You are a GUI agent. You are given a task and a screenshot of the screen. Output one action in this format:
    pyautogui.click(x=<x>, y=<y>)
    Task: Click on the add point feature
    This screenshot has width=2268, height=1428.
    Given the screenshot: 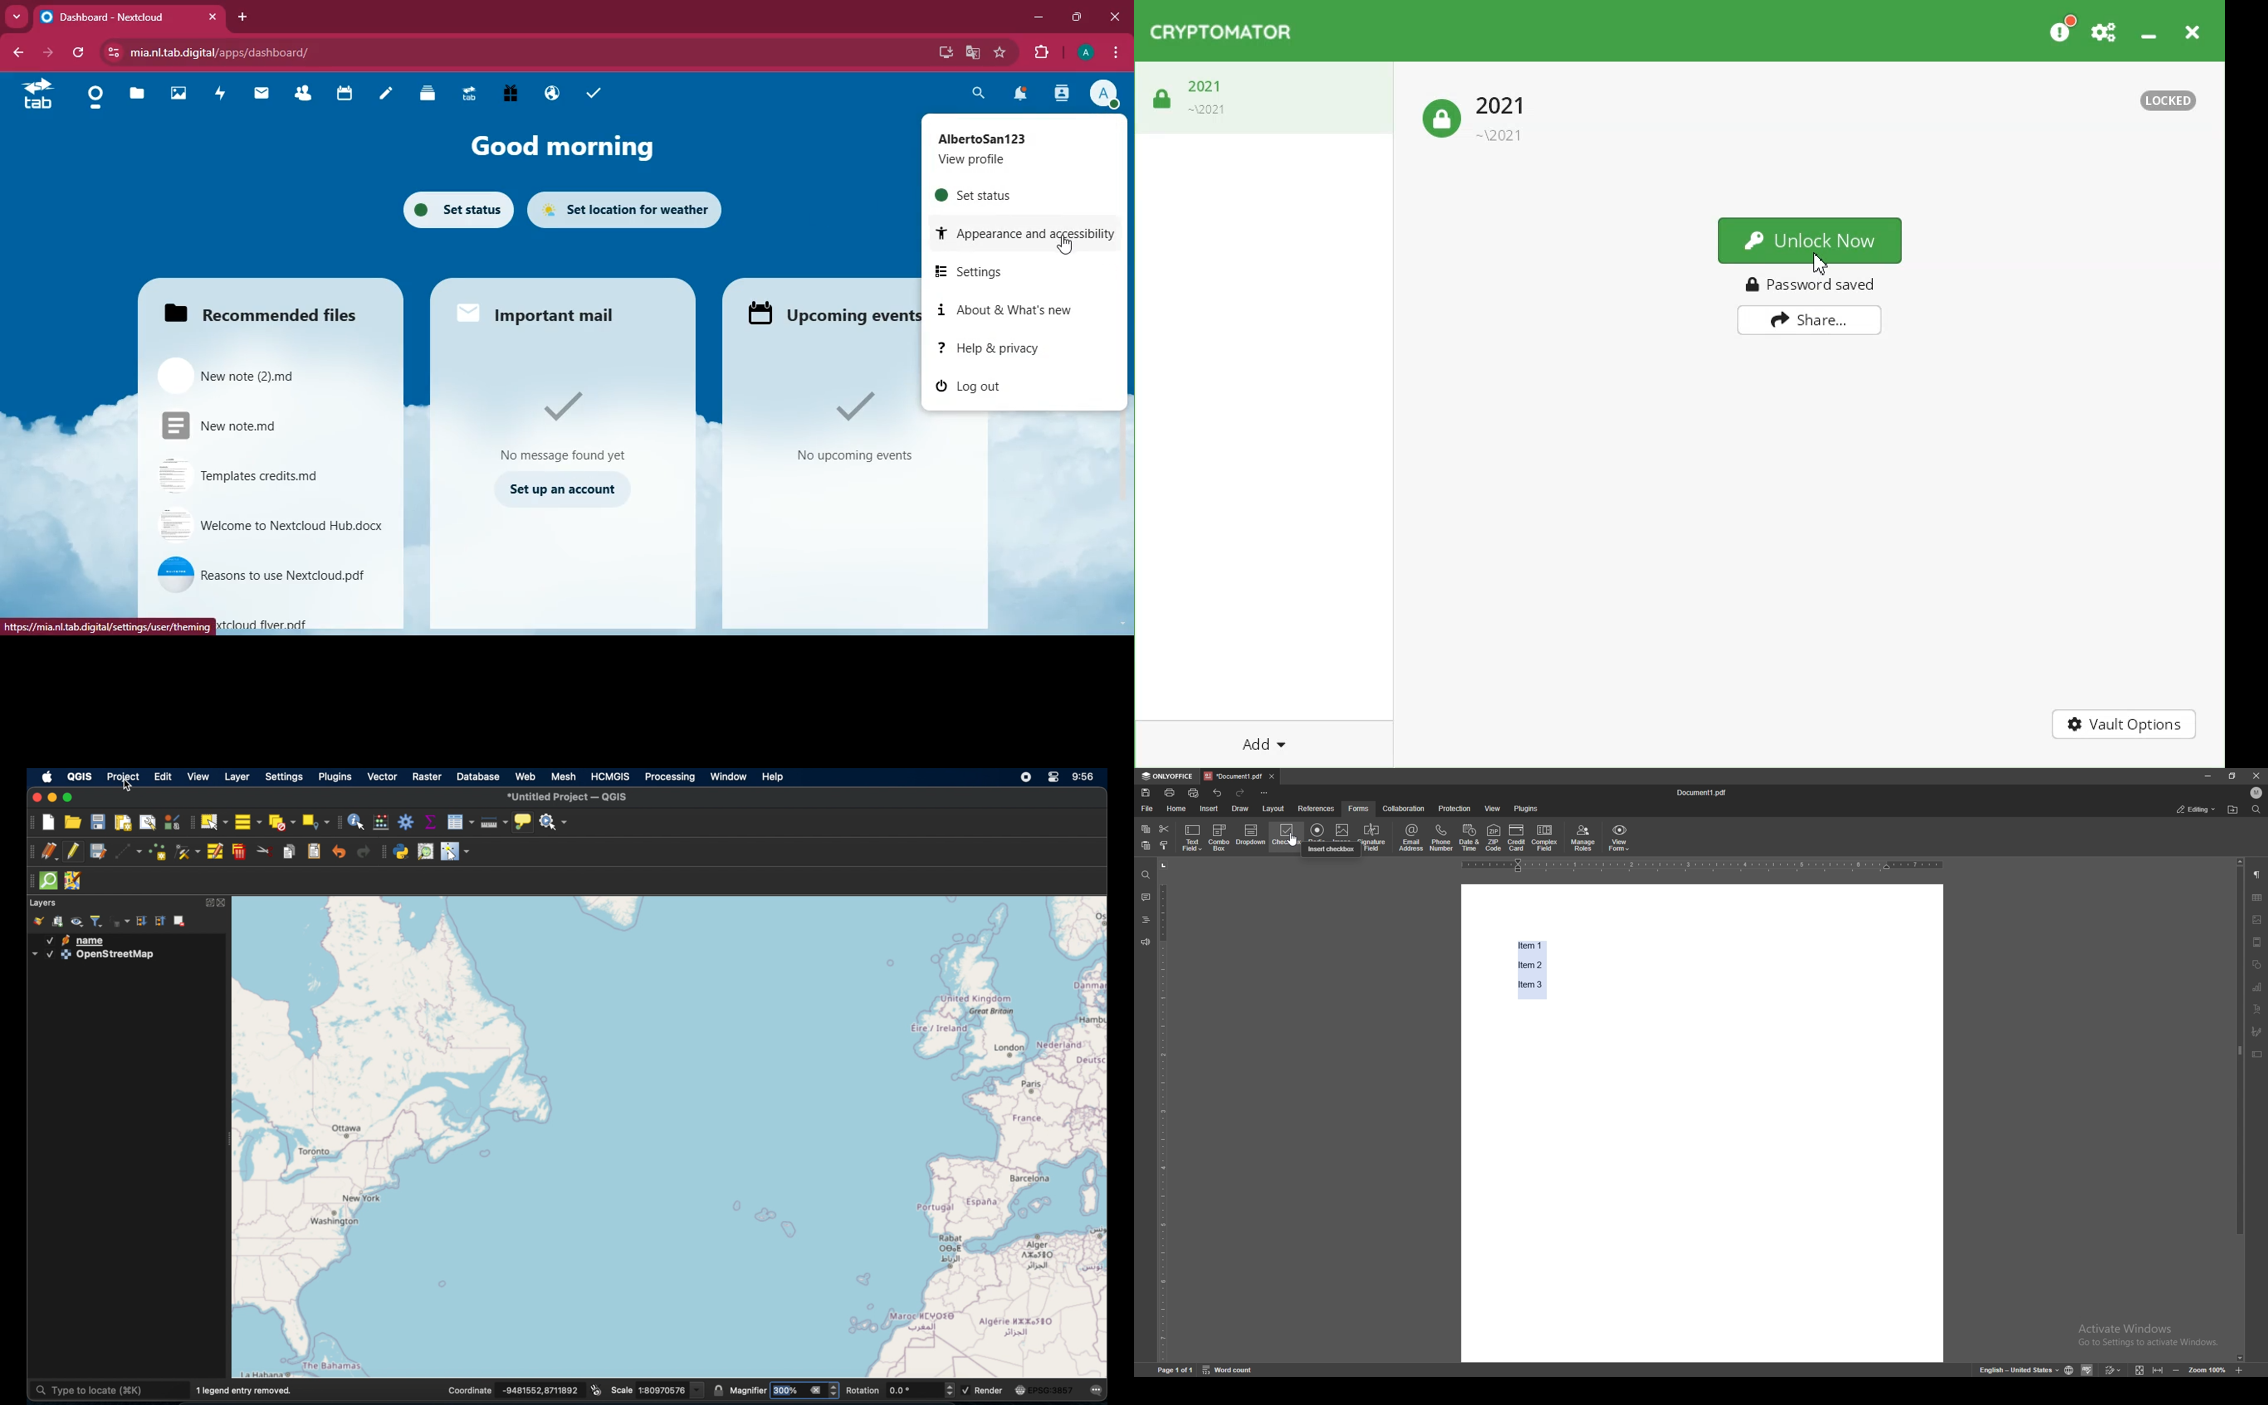 What is the action you would take?
    pyautogui.click(x=158, y=852)
    